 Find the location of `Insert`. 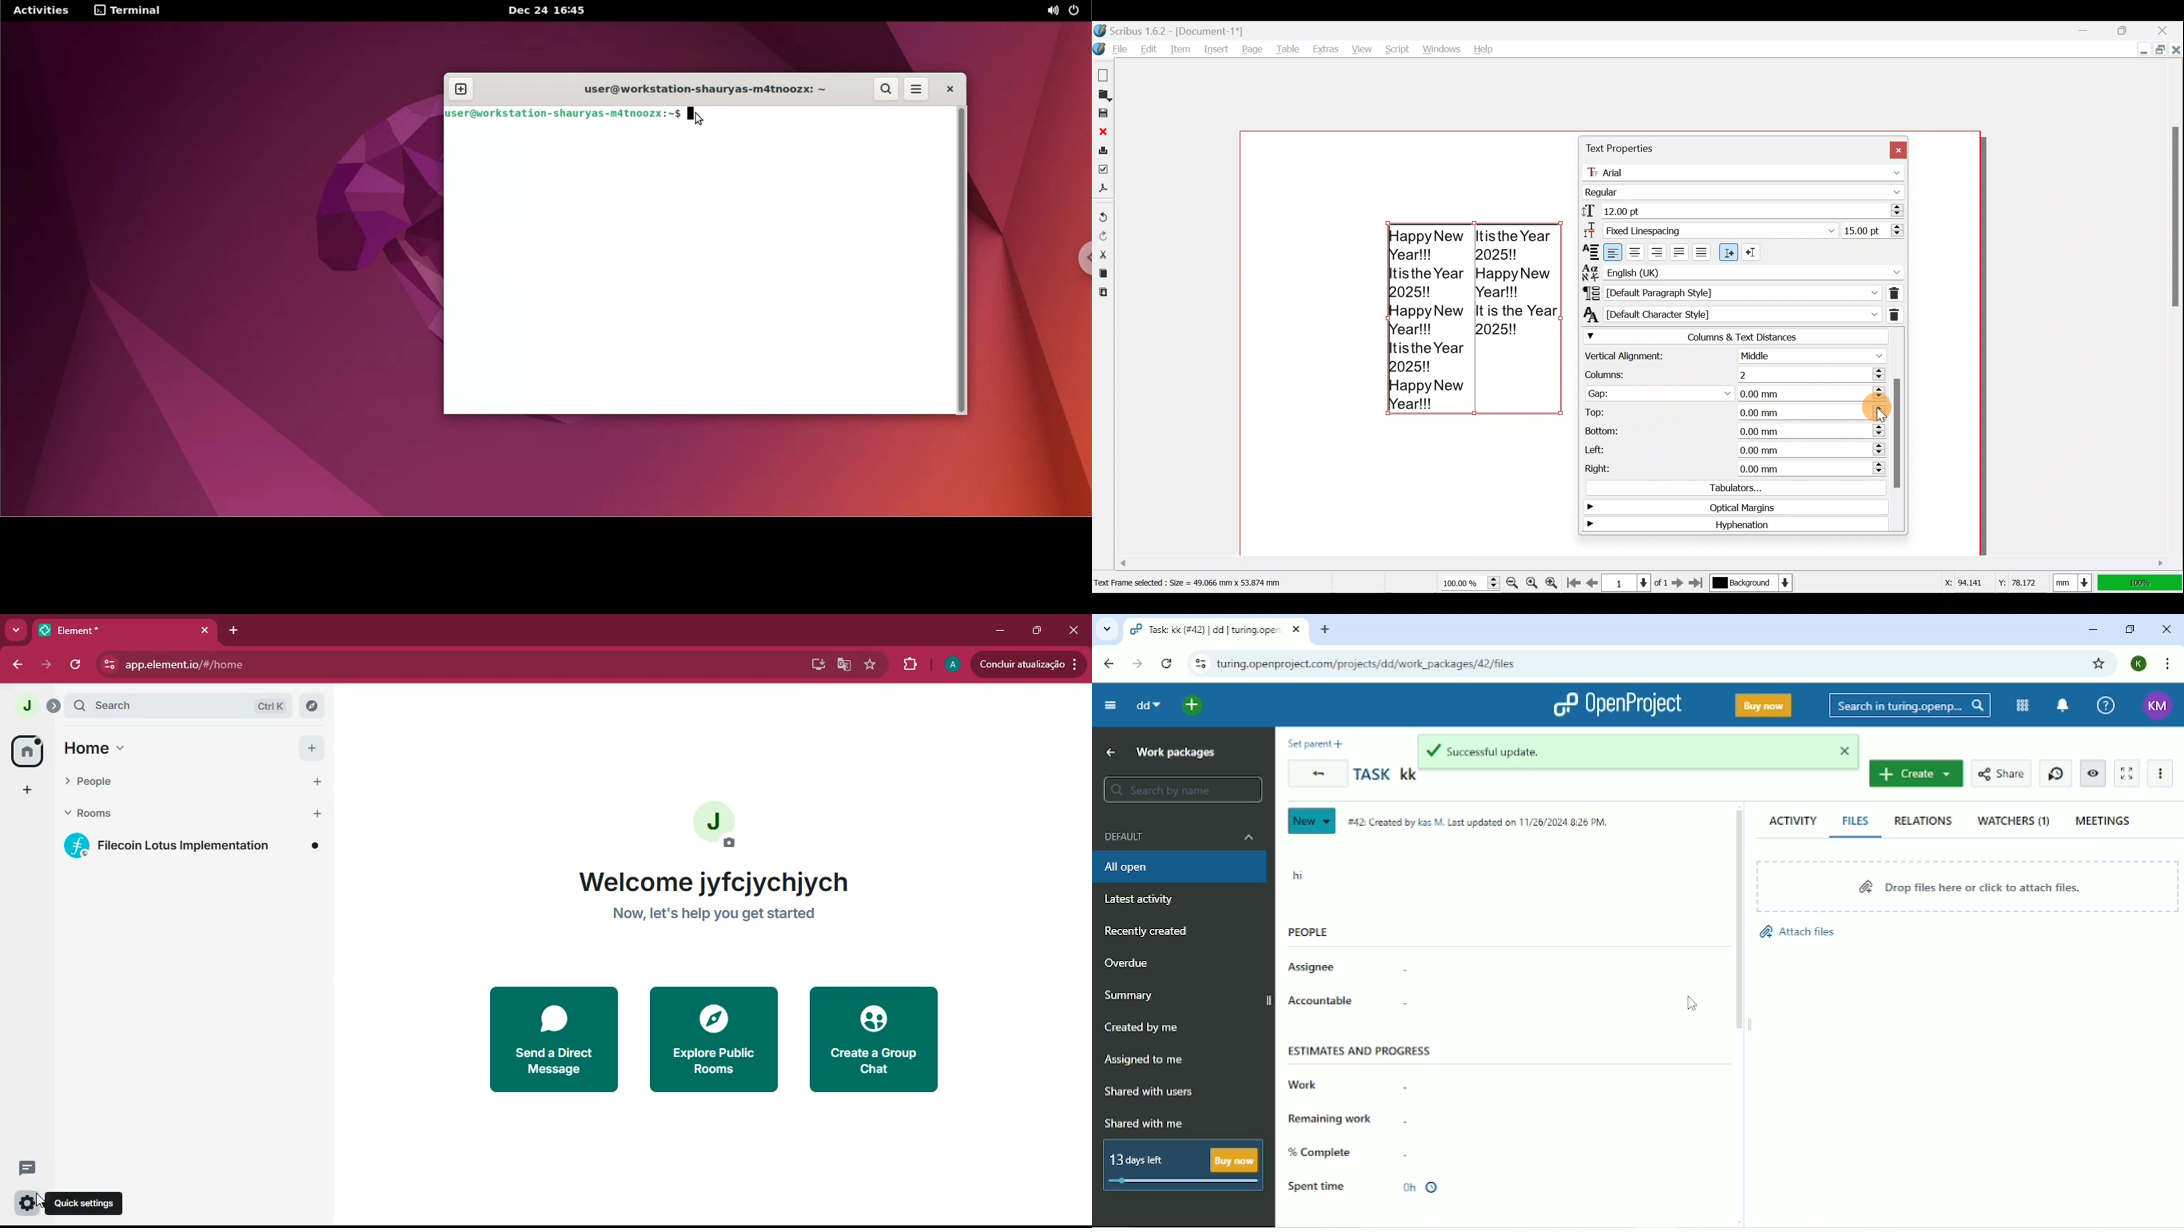

Insert is located at coordinates (1218, 49).